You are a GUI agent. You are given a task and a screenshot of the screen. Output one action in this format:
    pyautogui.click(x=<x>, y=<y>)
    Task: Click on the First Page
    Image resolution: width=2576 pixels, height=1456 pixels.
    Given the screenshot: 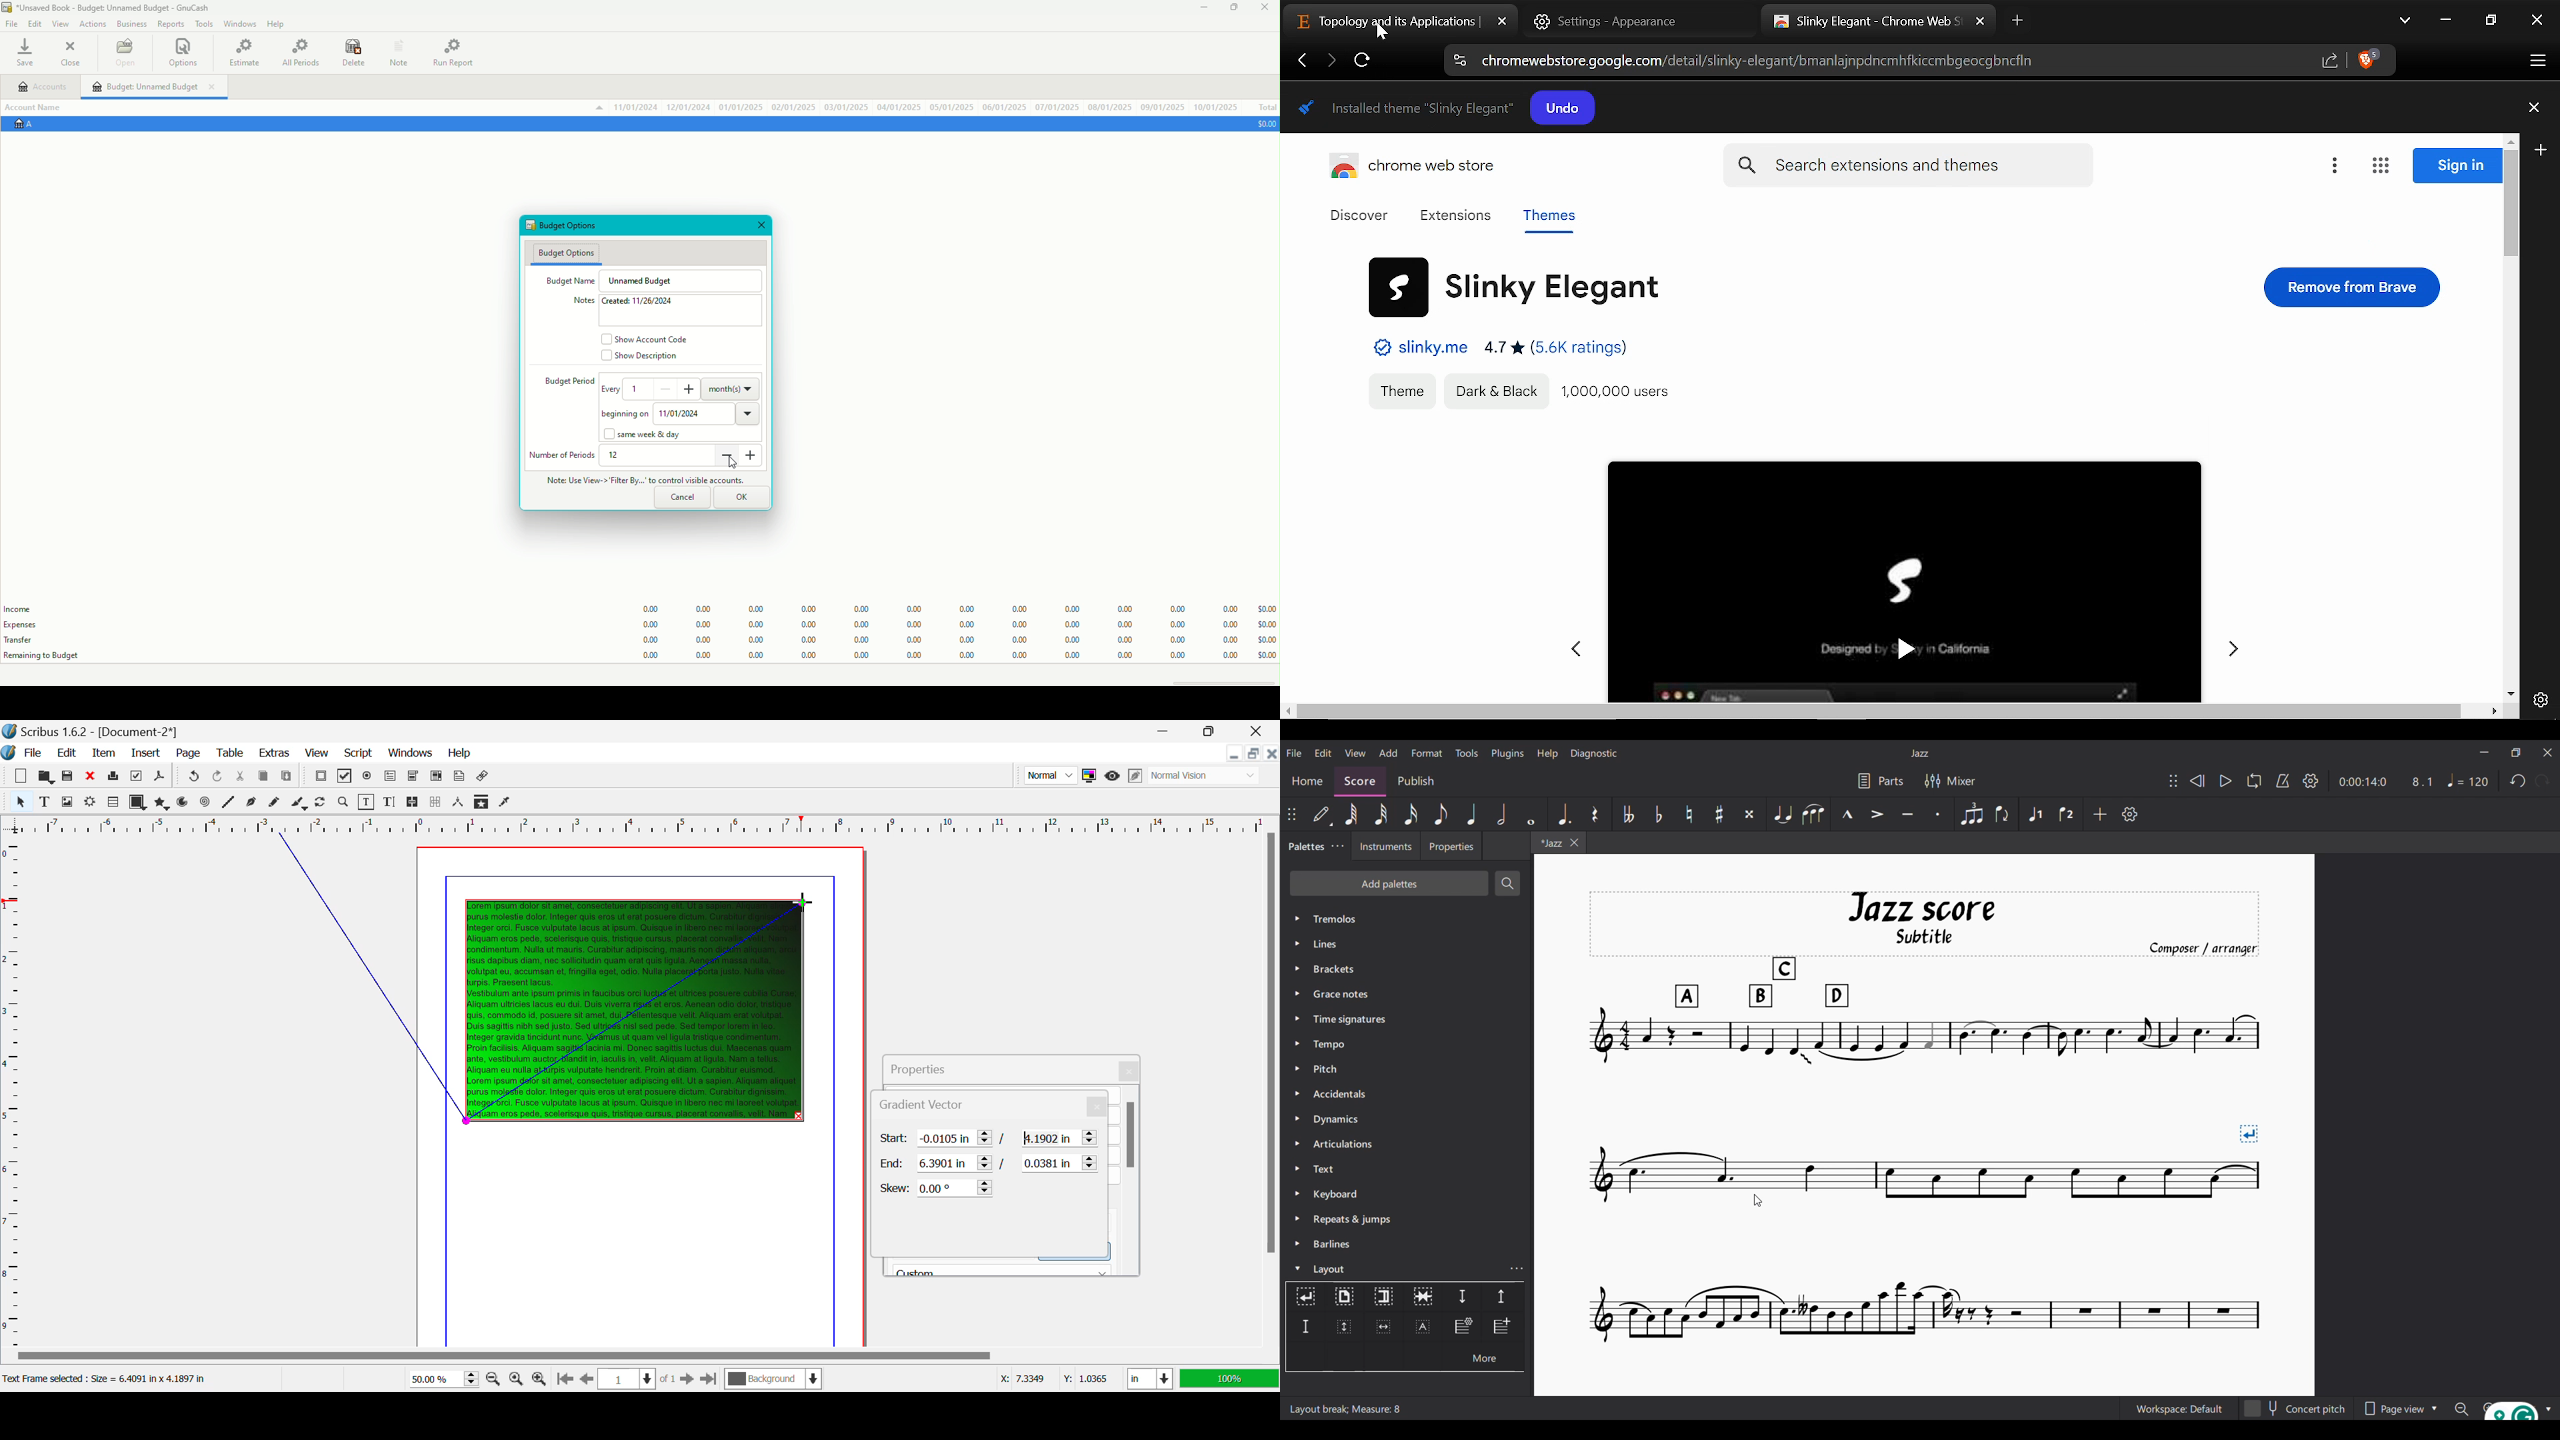 What is the action you would take?
    pyautogui.click(x=563, y=1380)
    